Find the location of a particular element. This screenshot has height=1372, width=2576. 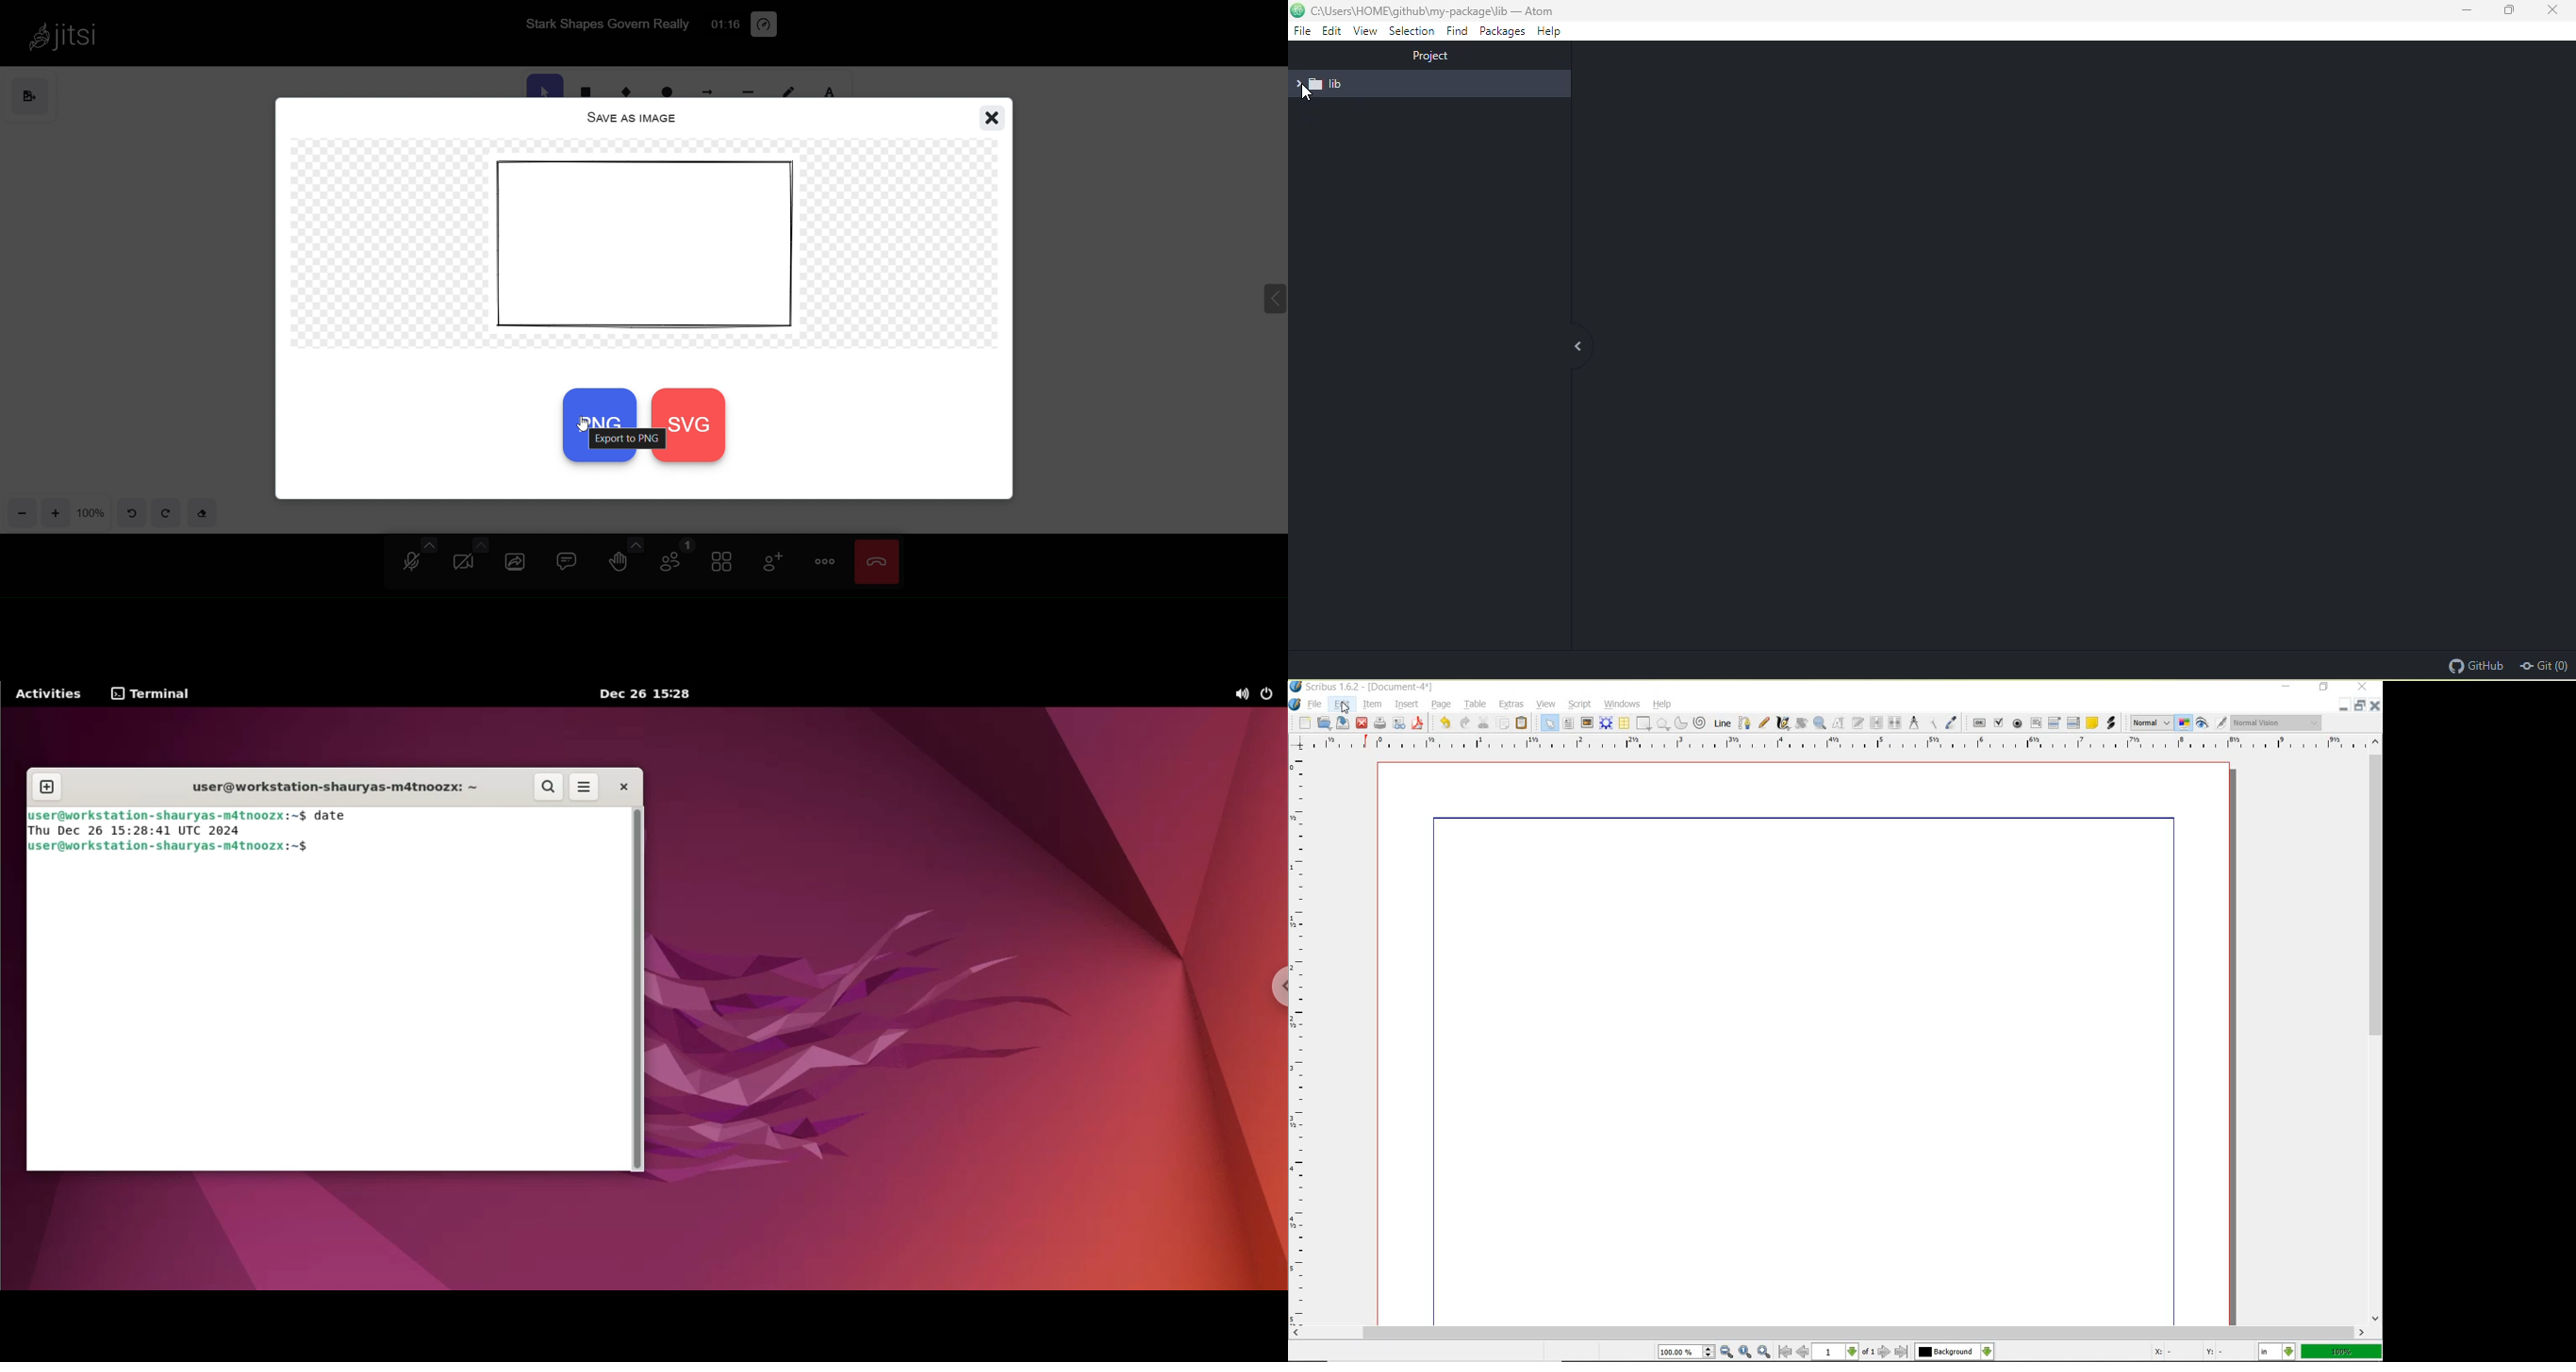

script is located at coordinates (1581, 703).